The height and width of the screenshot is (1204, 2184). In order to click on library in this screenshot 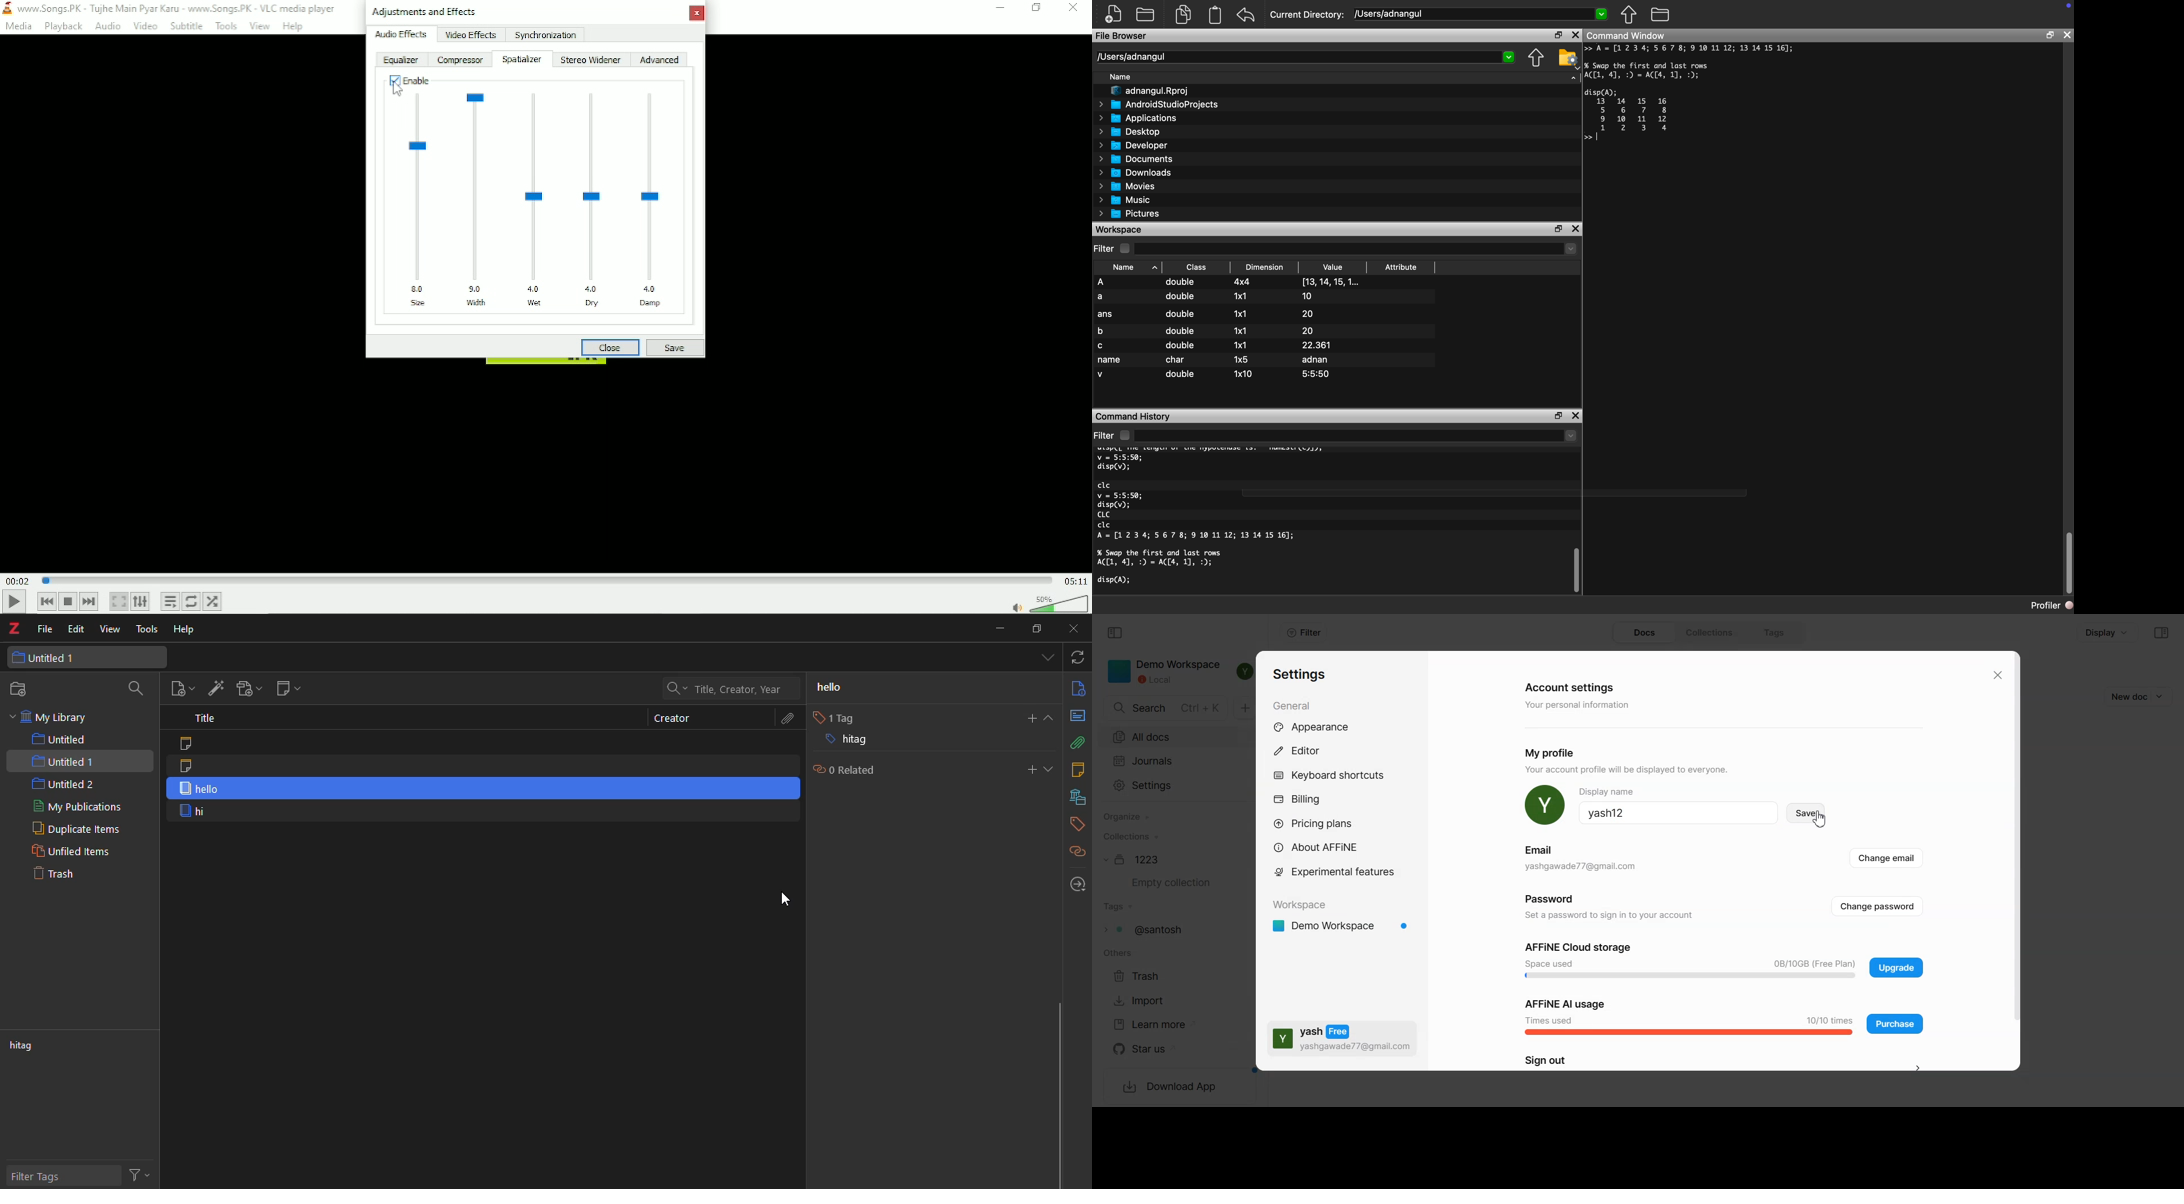, I will do `click(1075, 797)`.